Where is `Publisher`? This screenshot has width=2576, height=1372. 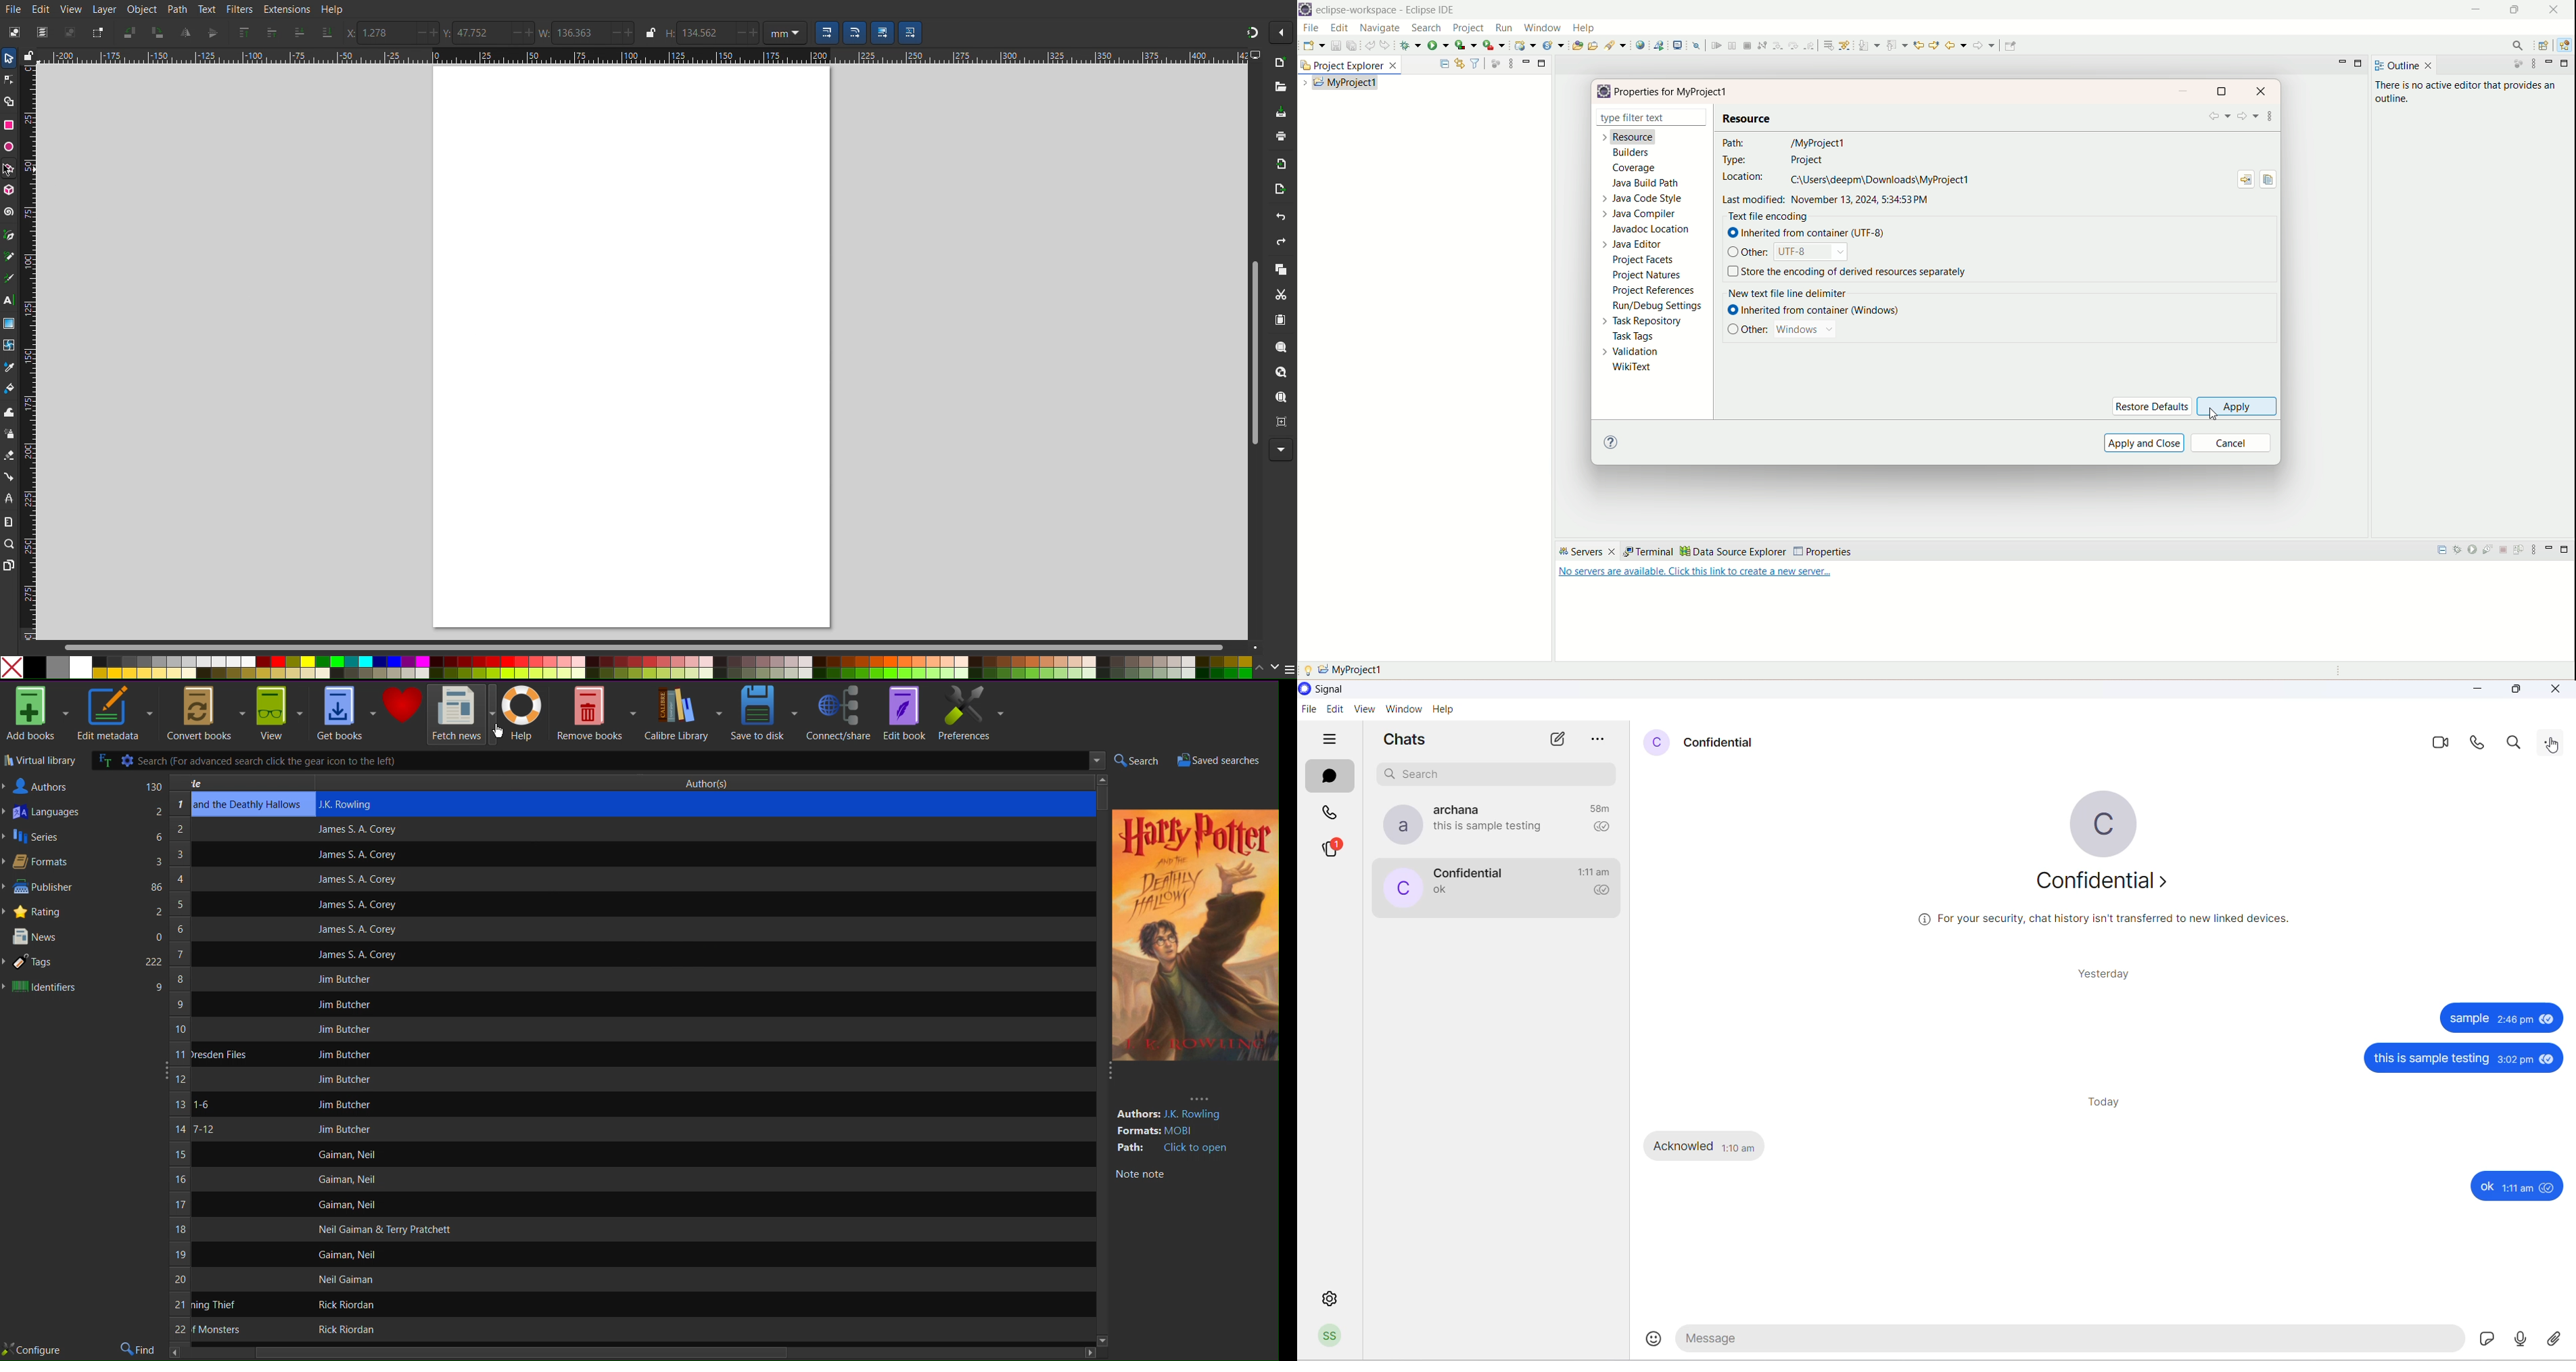
Publisher is located at coordinates (84, 889).